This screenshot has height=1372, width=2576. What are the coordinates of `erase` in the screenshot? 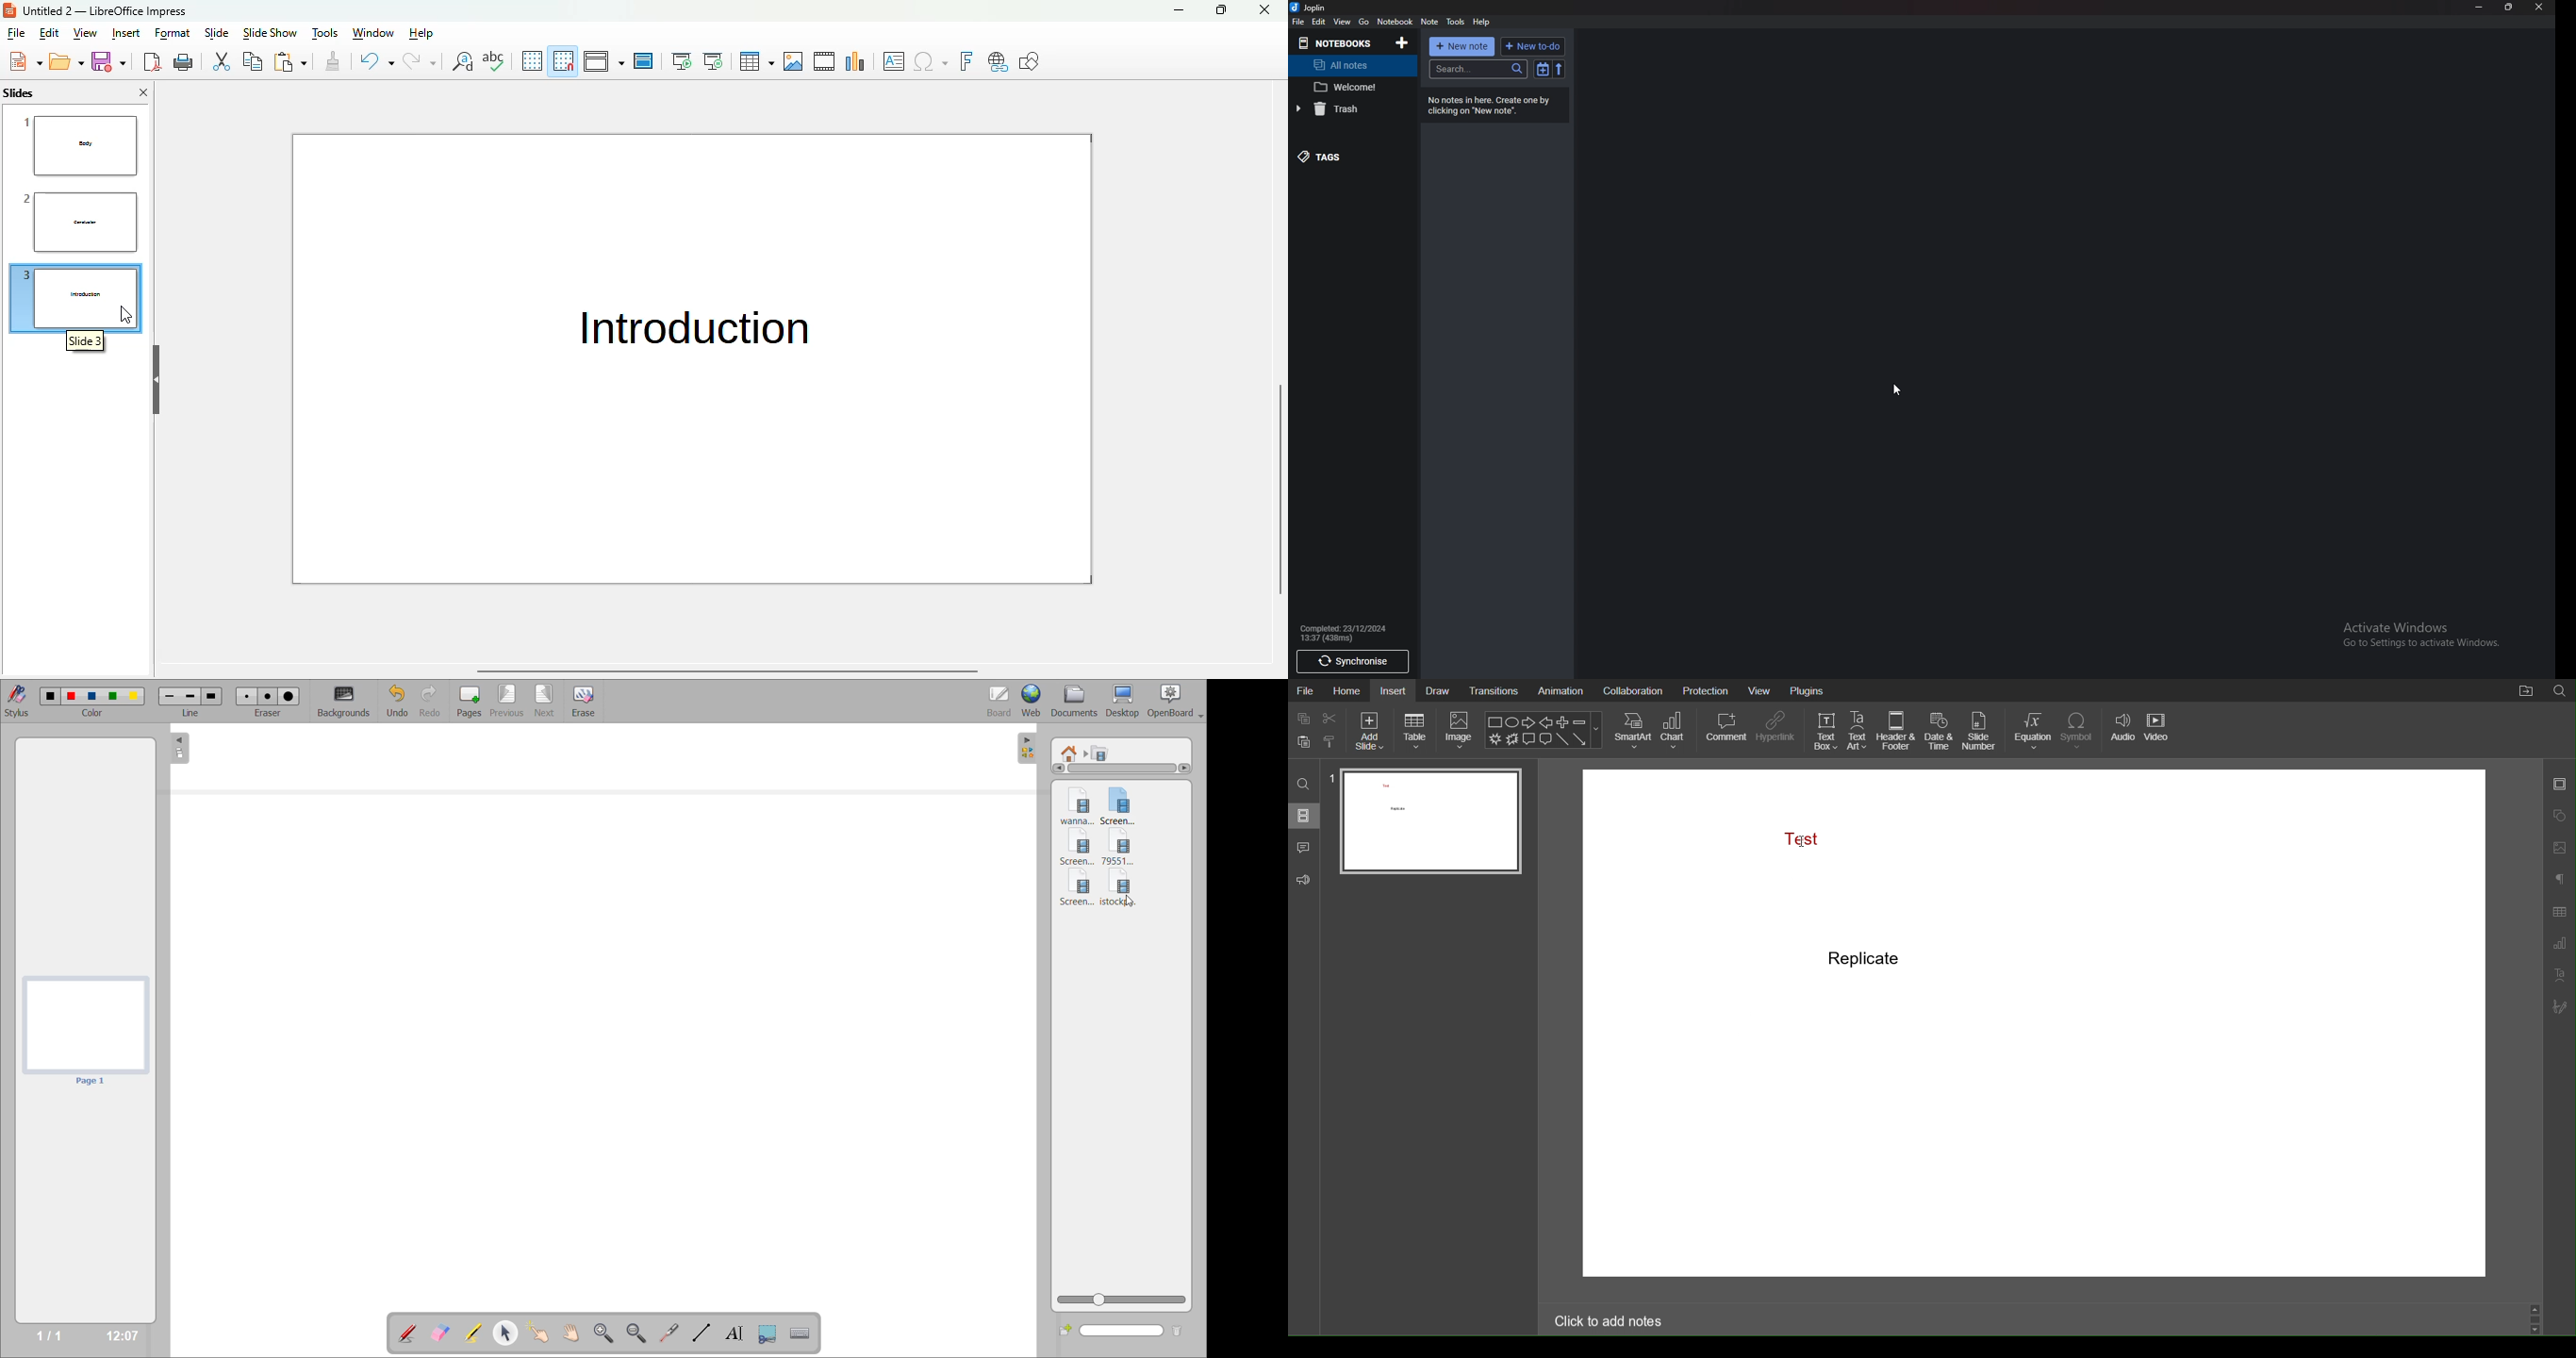 It's located at (585, 702).